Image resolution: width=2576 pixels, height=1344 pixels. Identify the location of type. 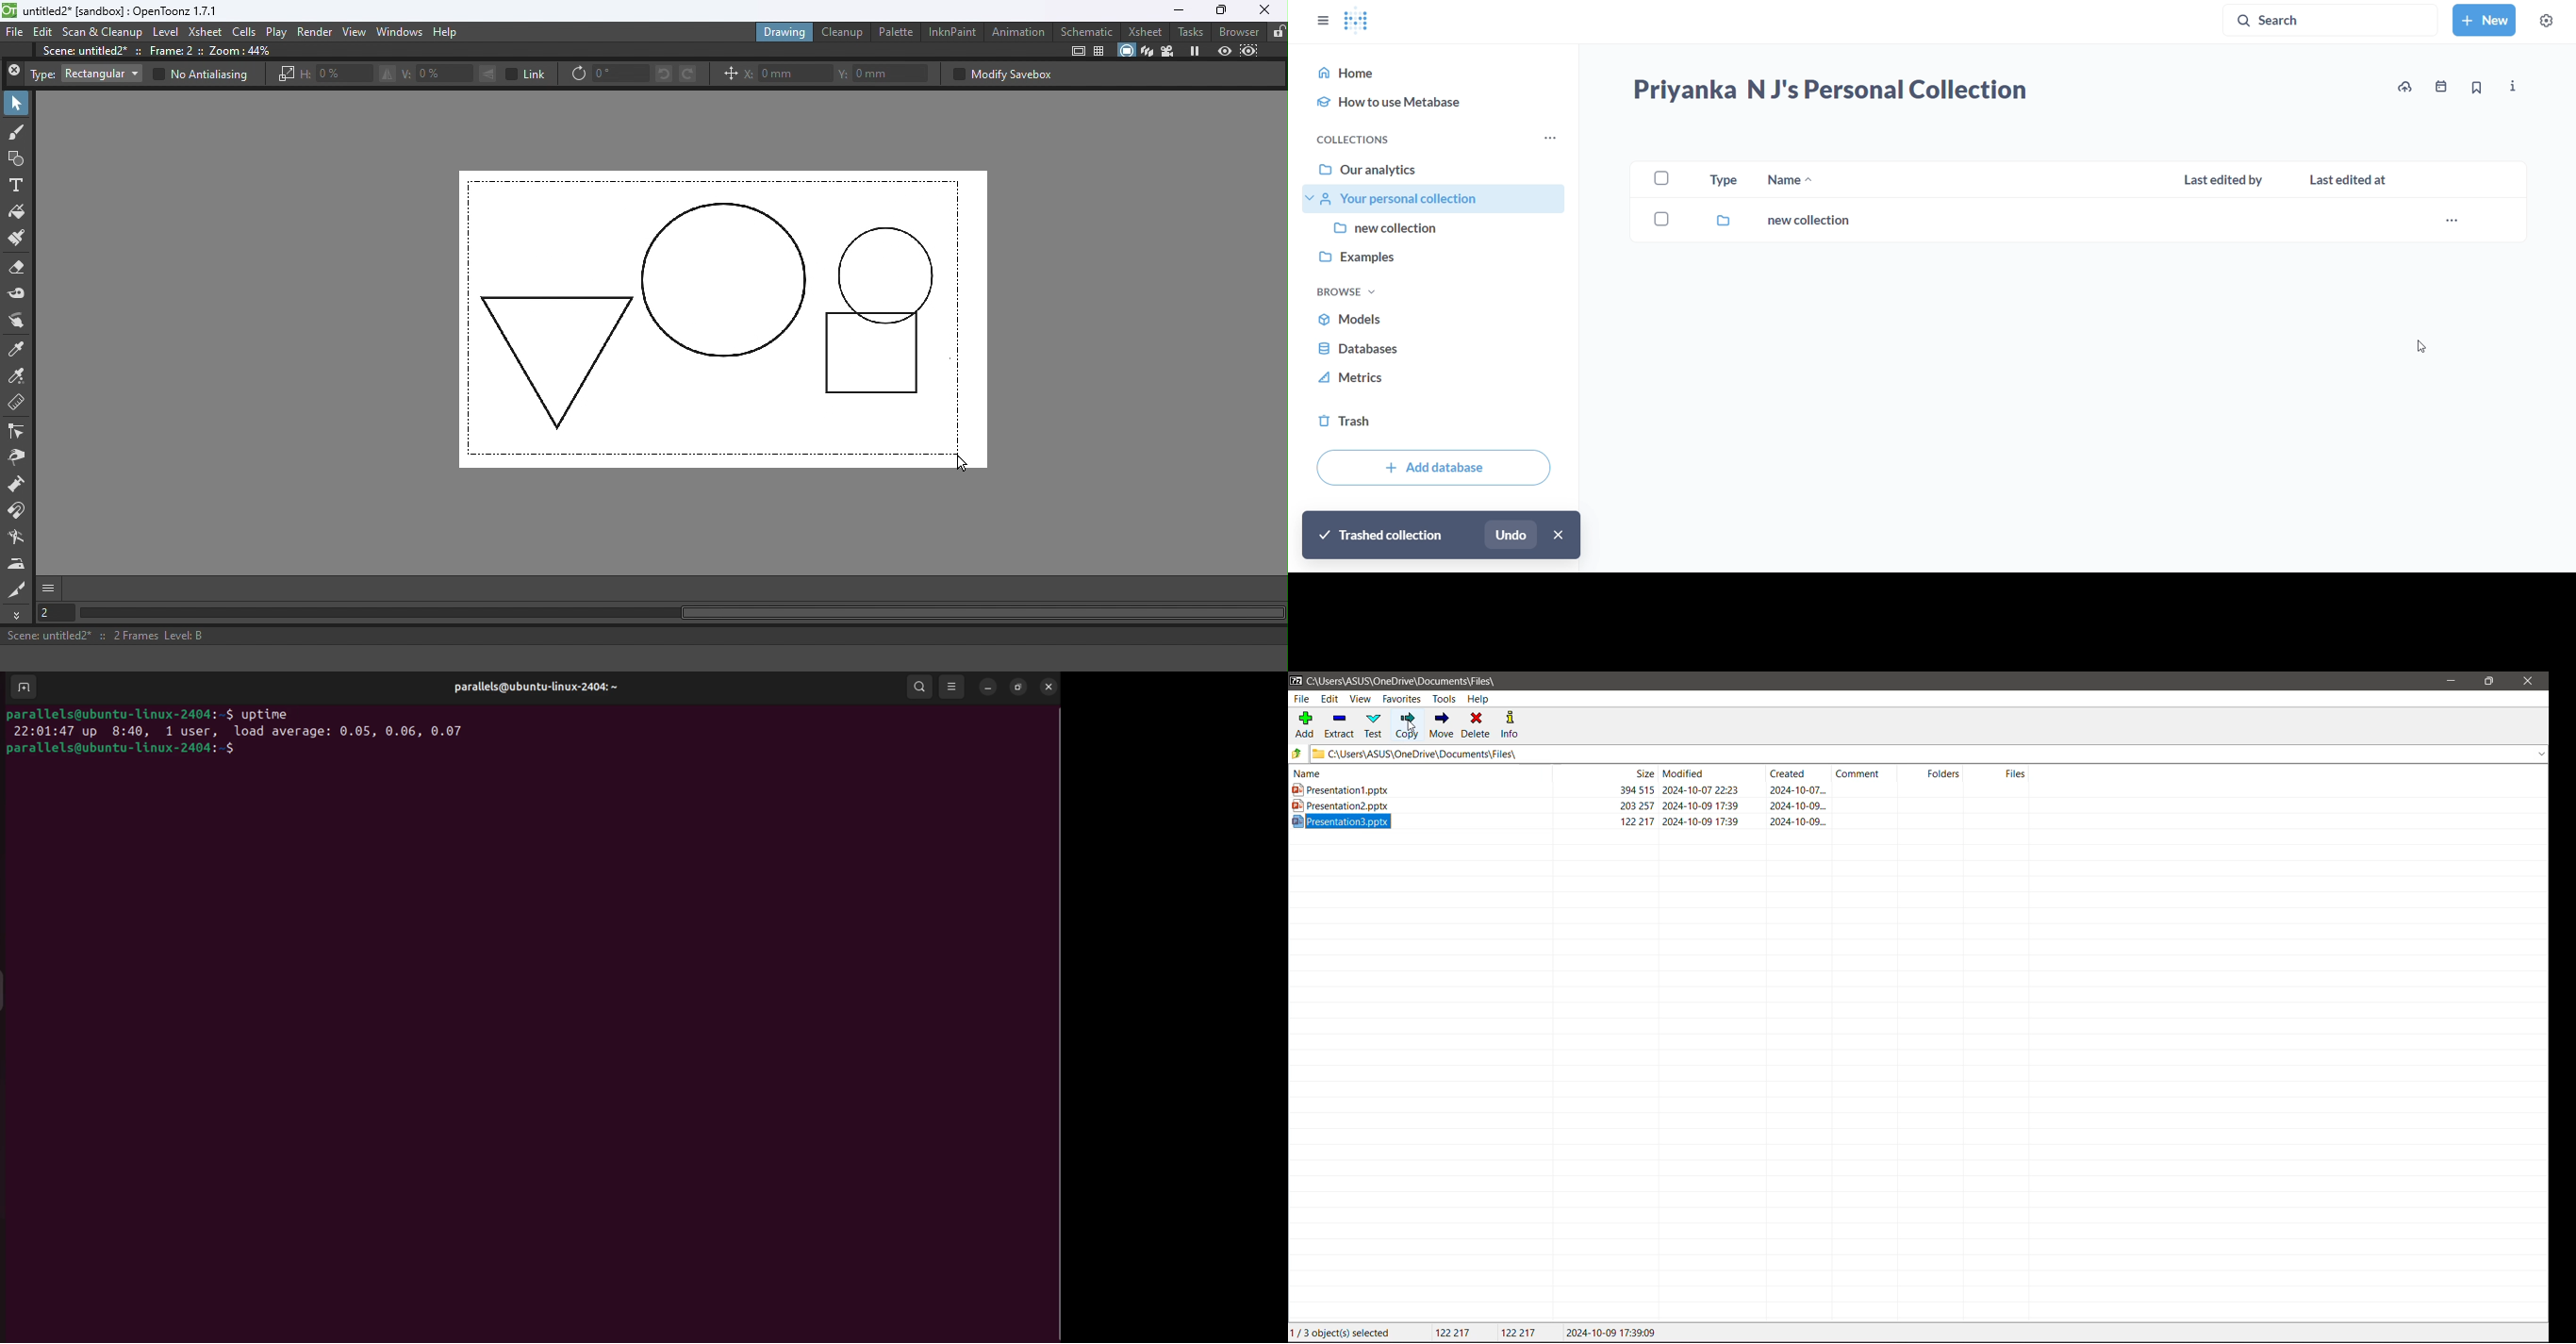
(1723, 181).